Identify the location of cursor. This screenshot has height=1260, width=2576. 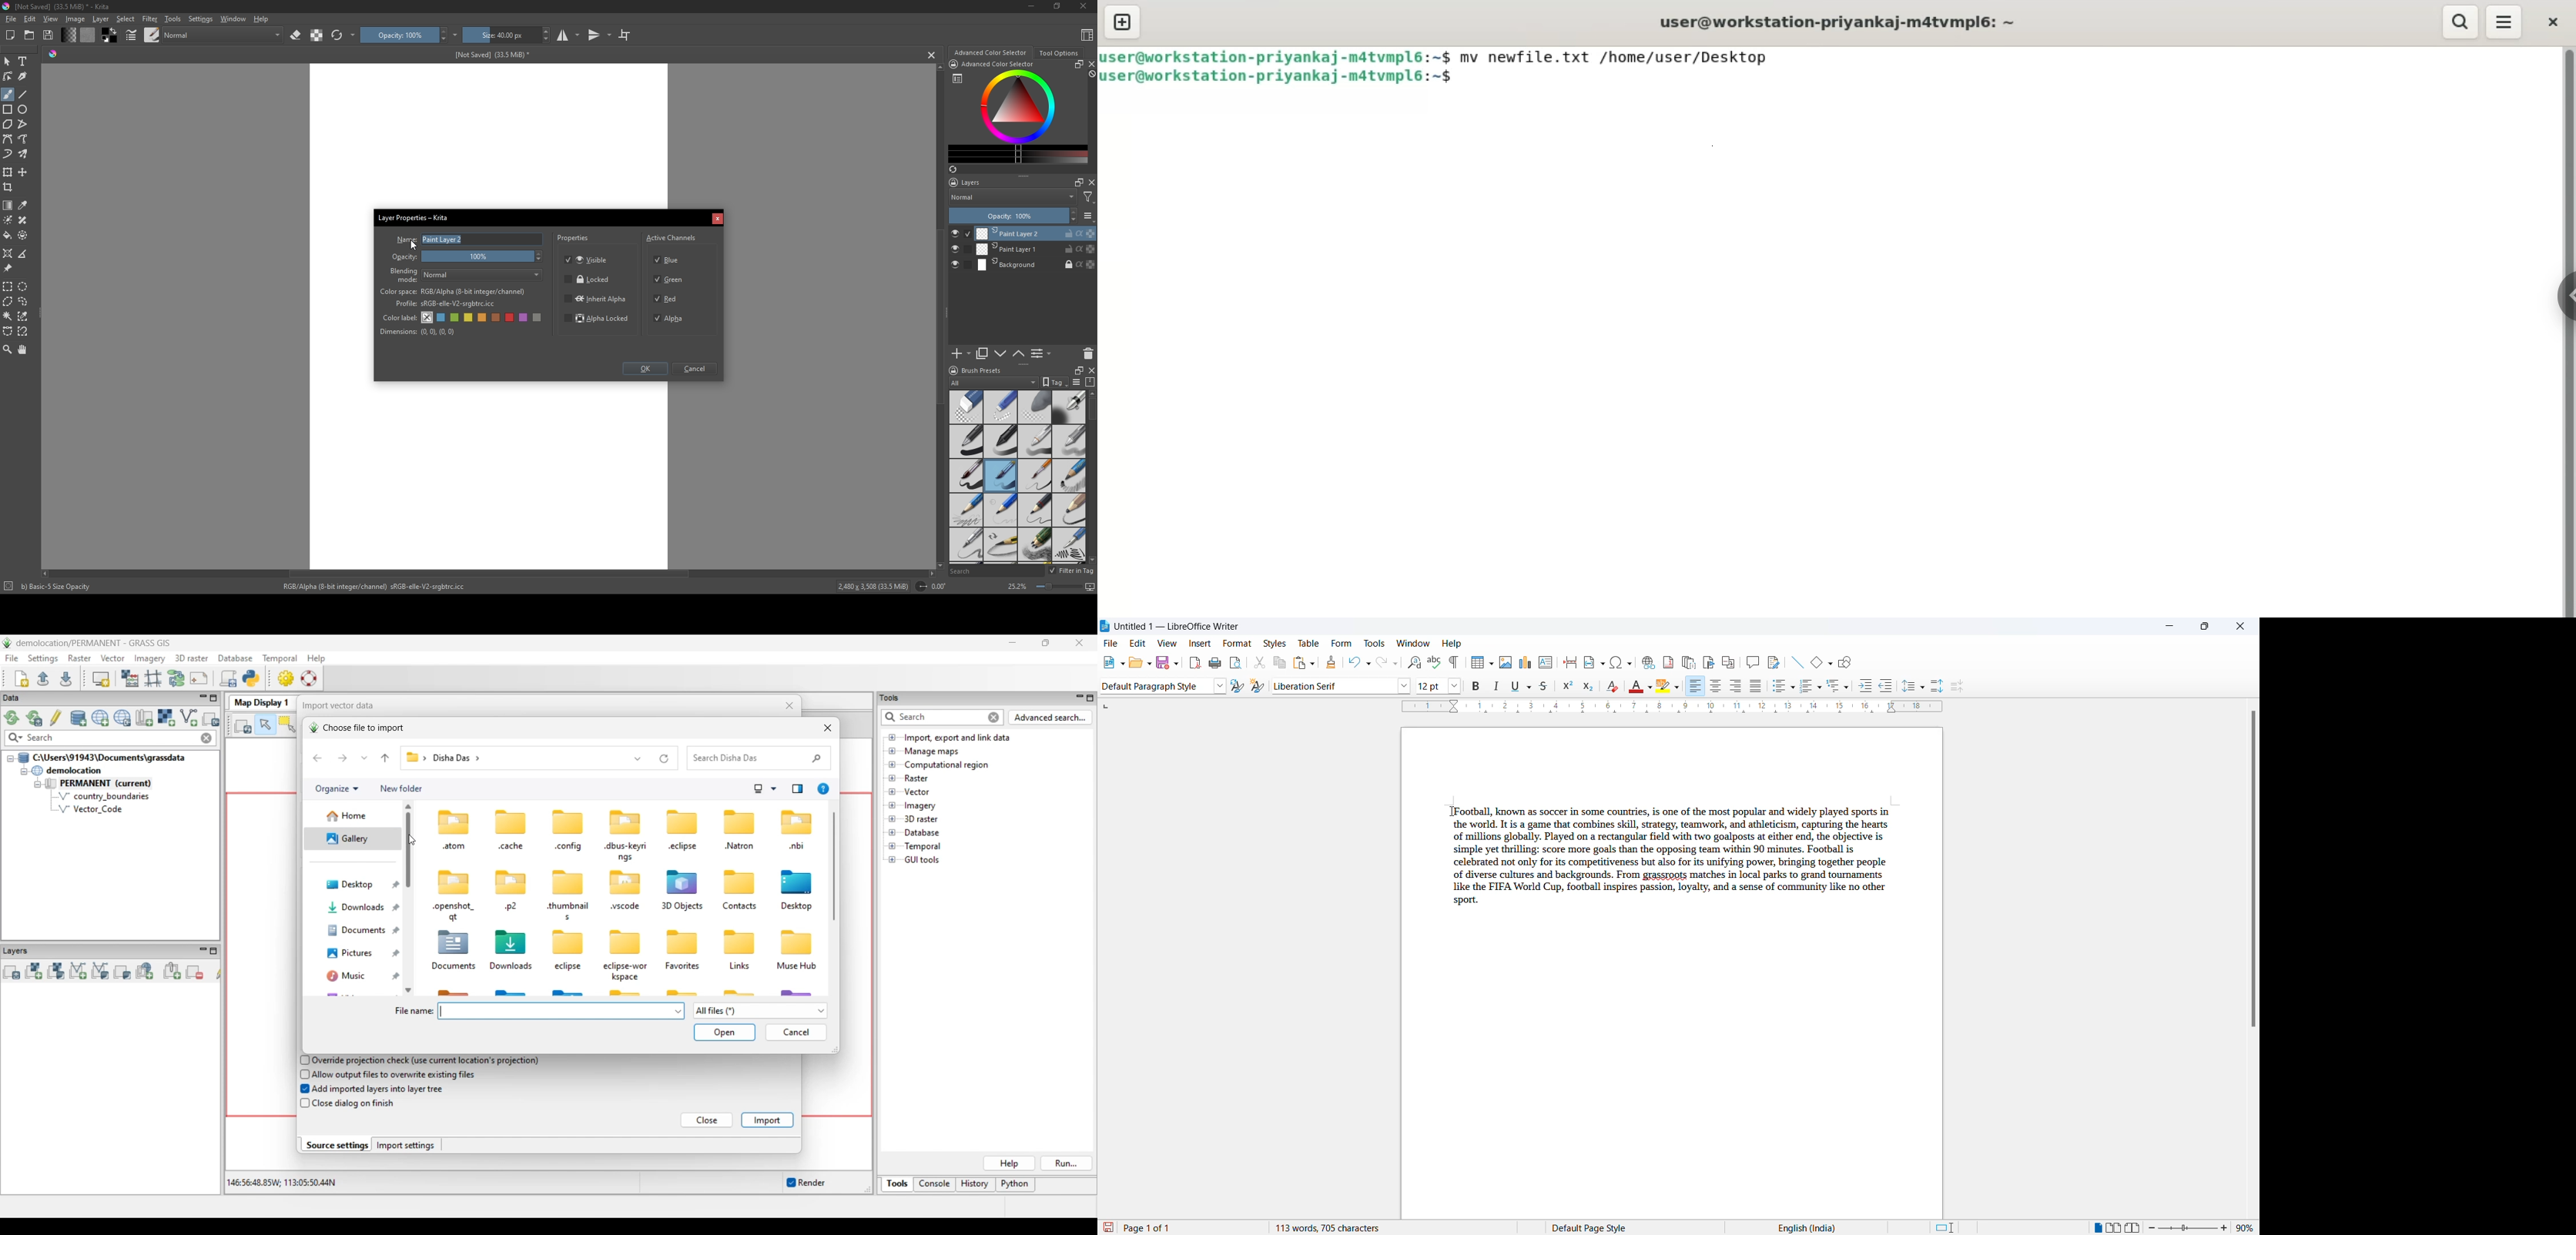
(1449, 812).